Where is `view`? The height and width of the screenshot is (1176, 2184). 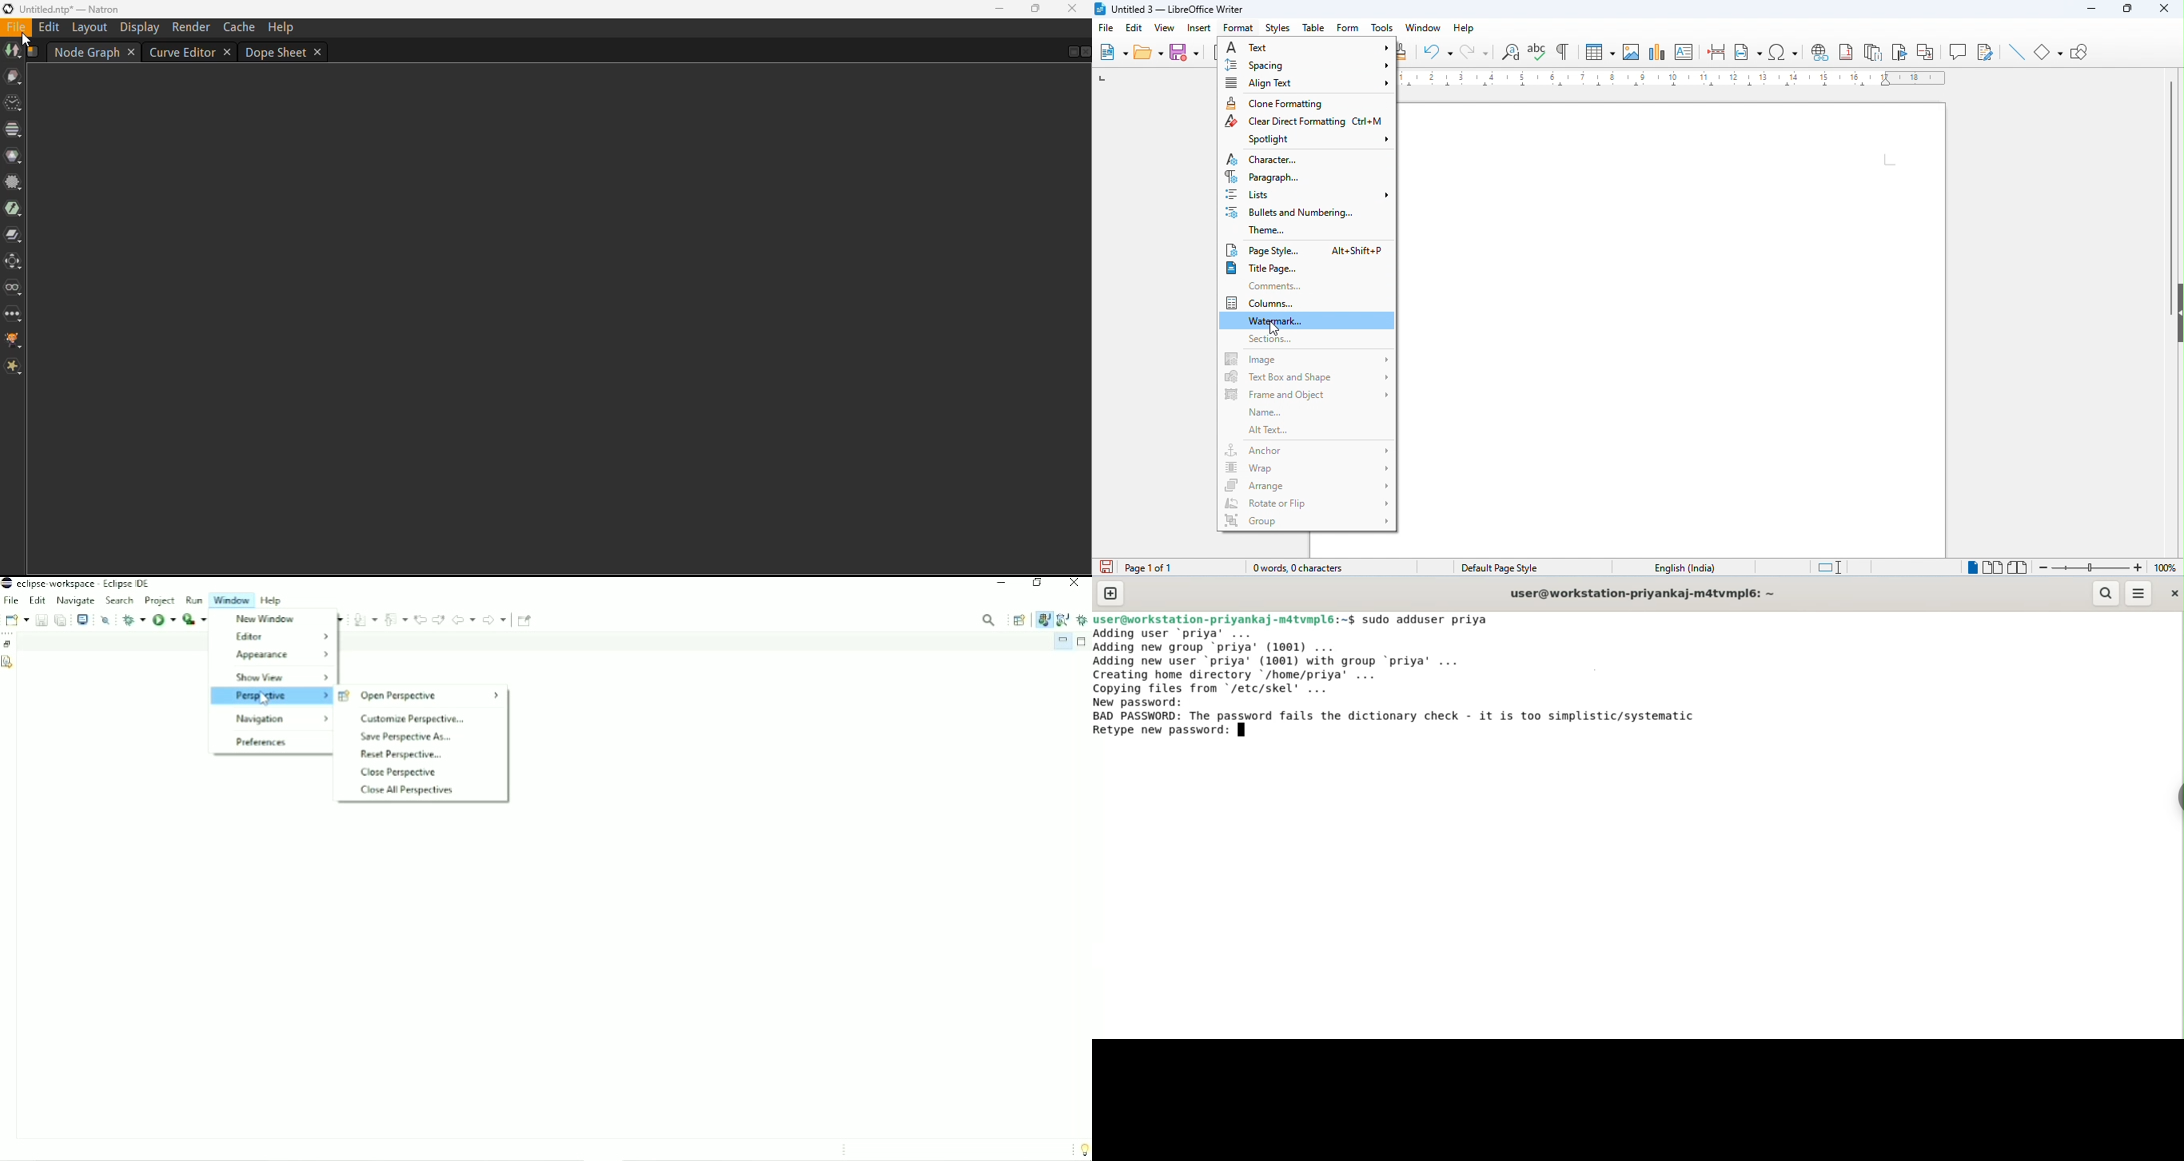
view is located at coordinates (1165, 29).